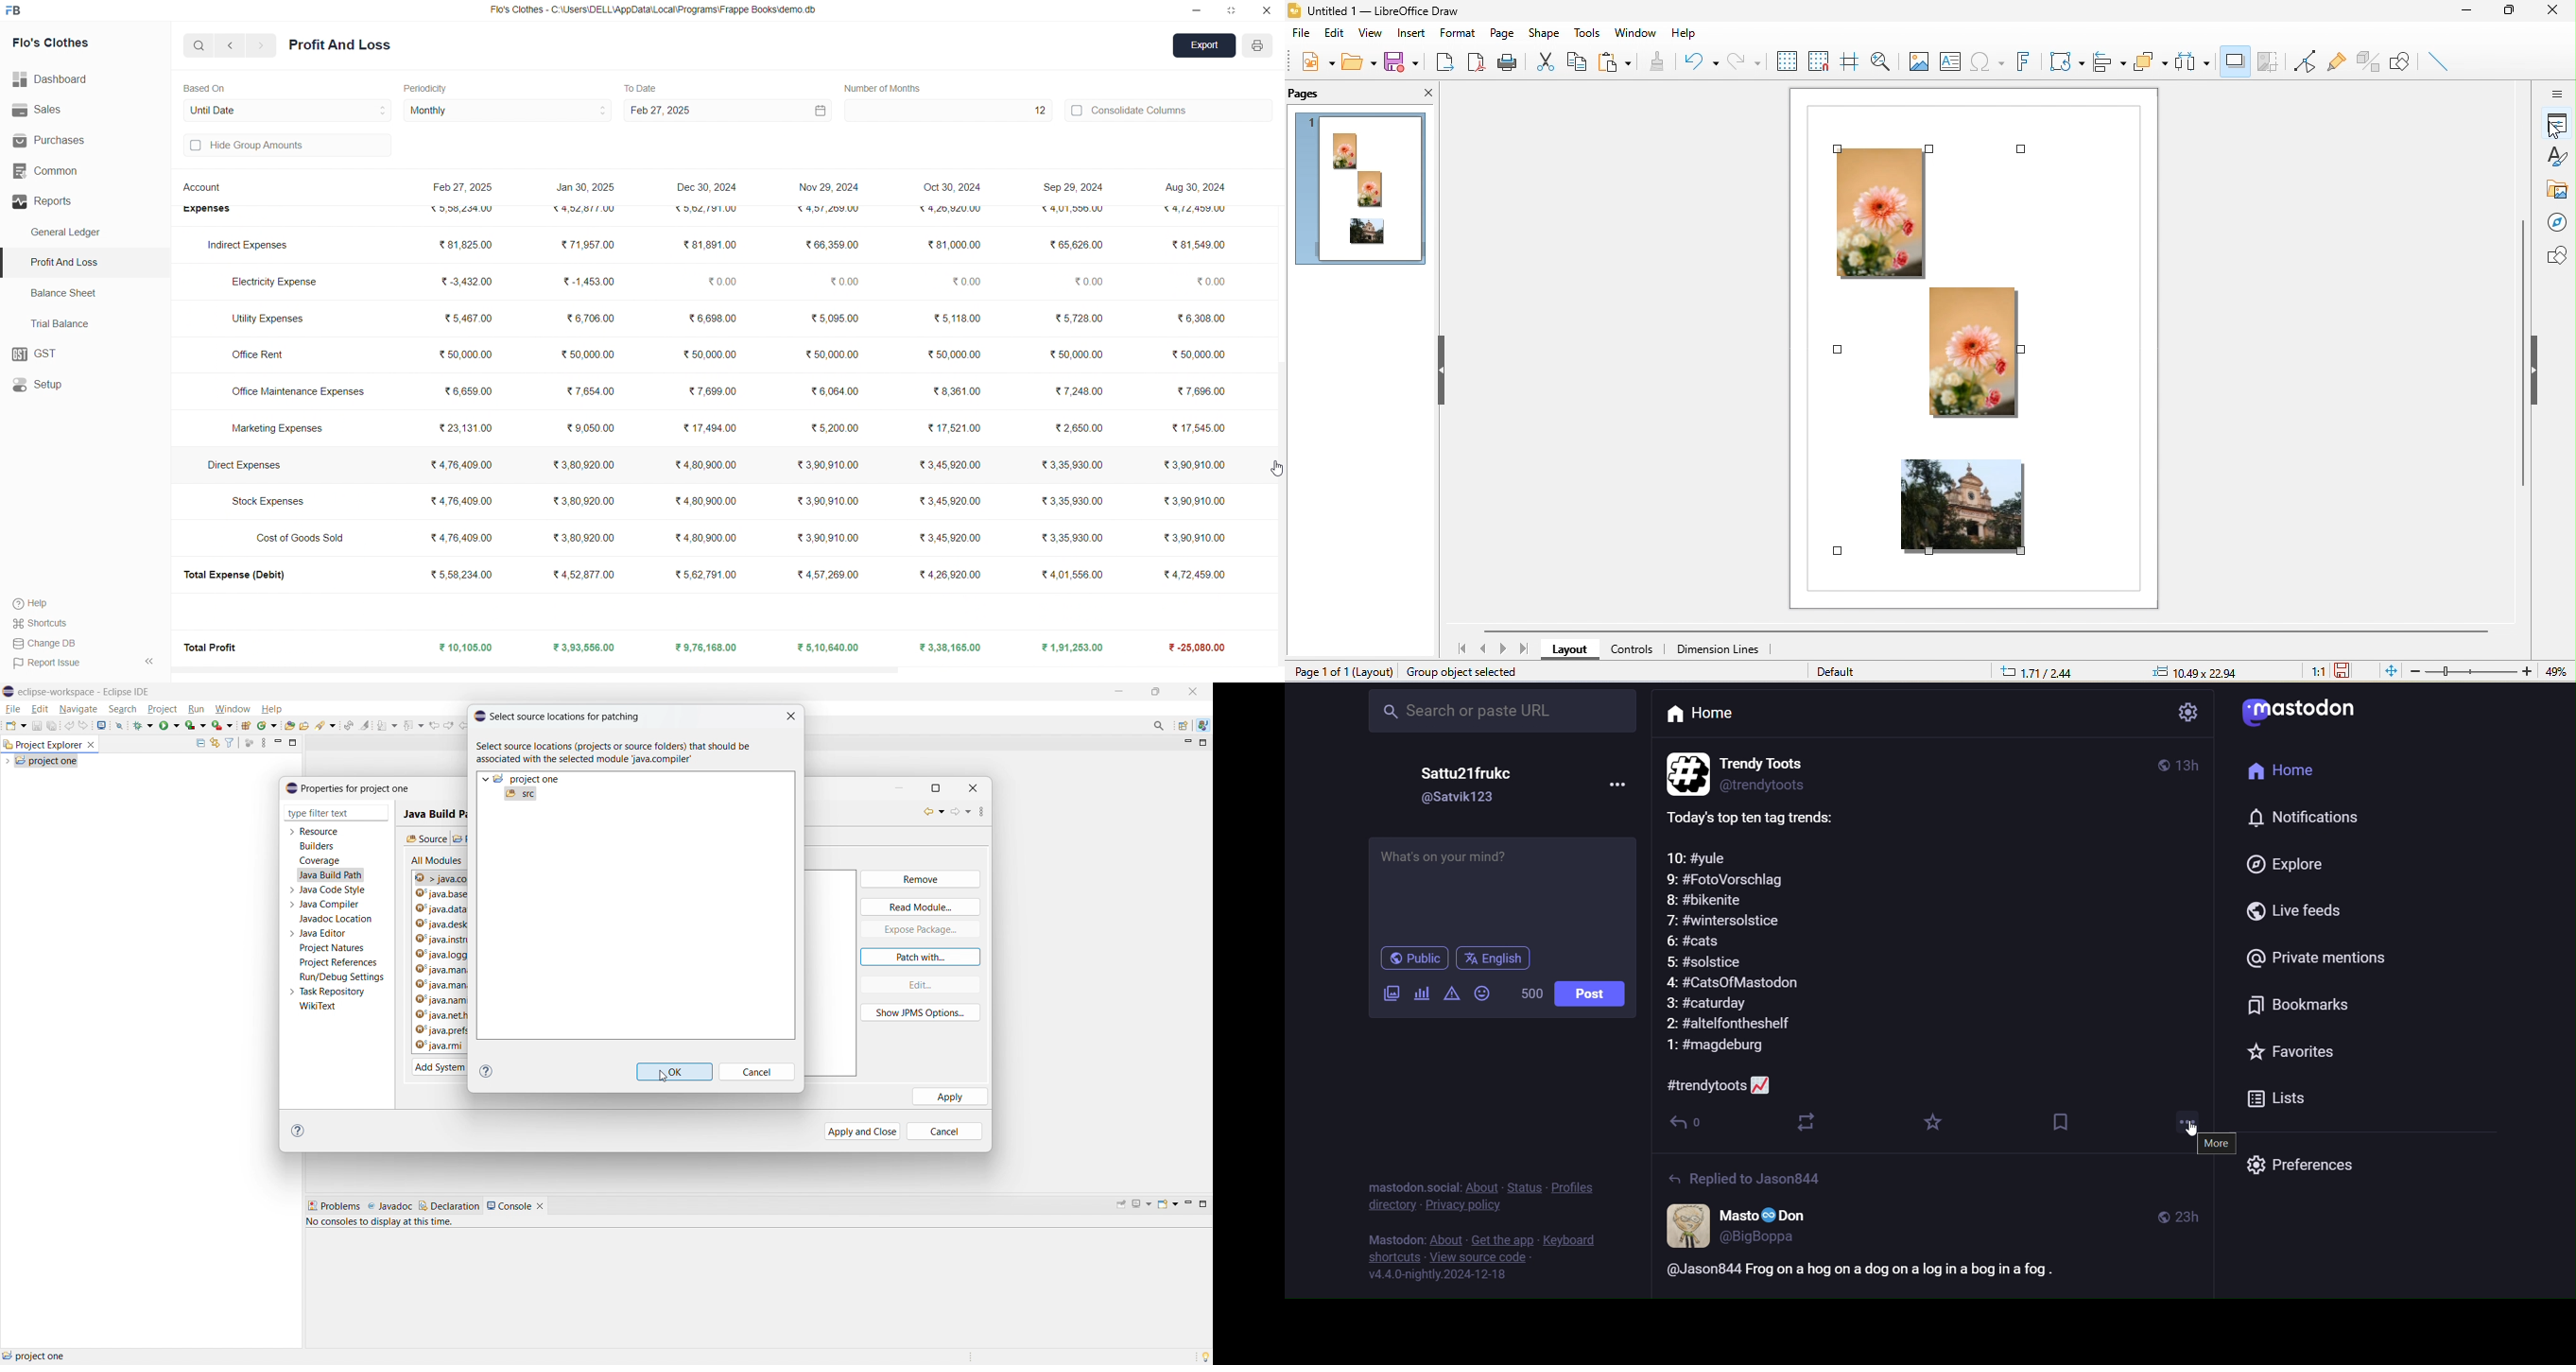  Describe the element at coordinates (8, 263) in the screenshot. I see `selected` at that location.